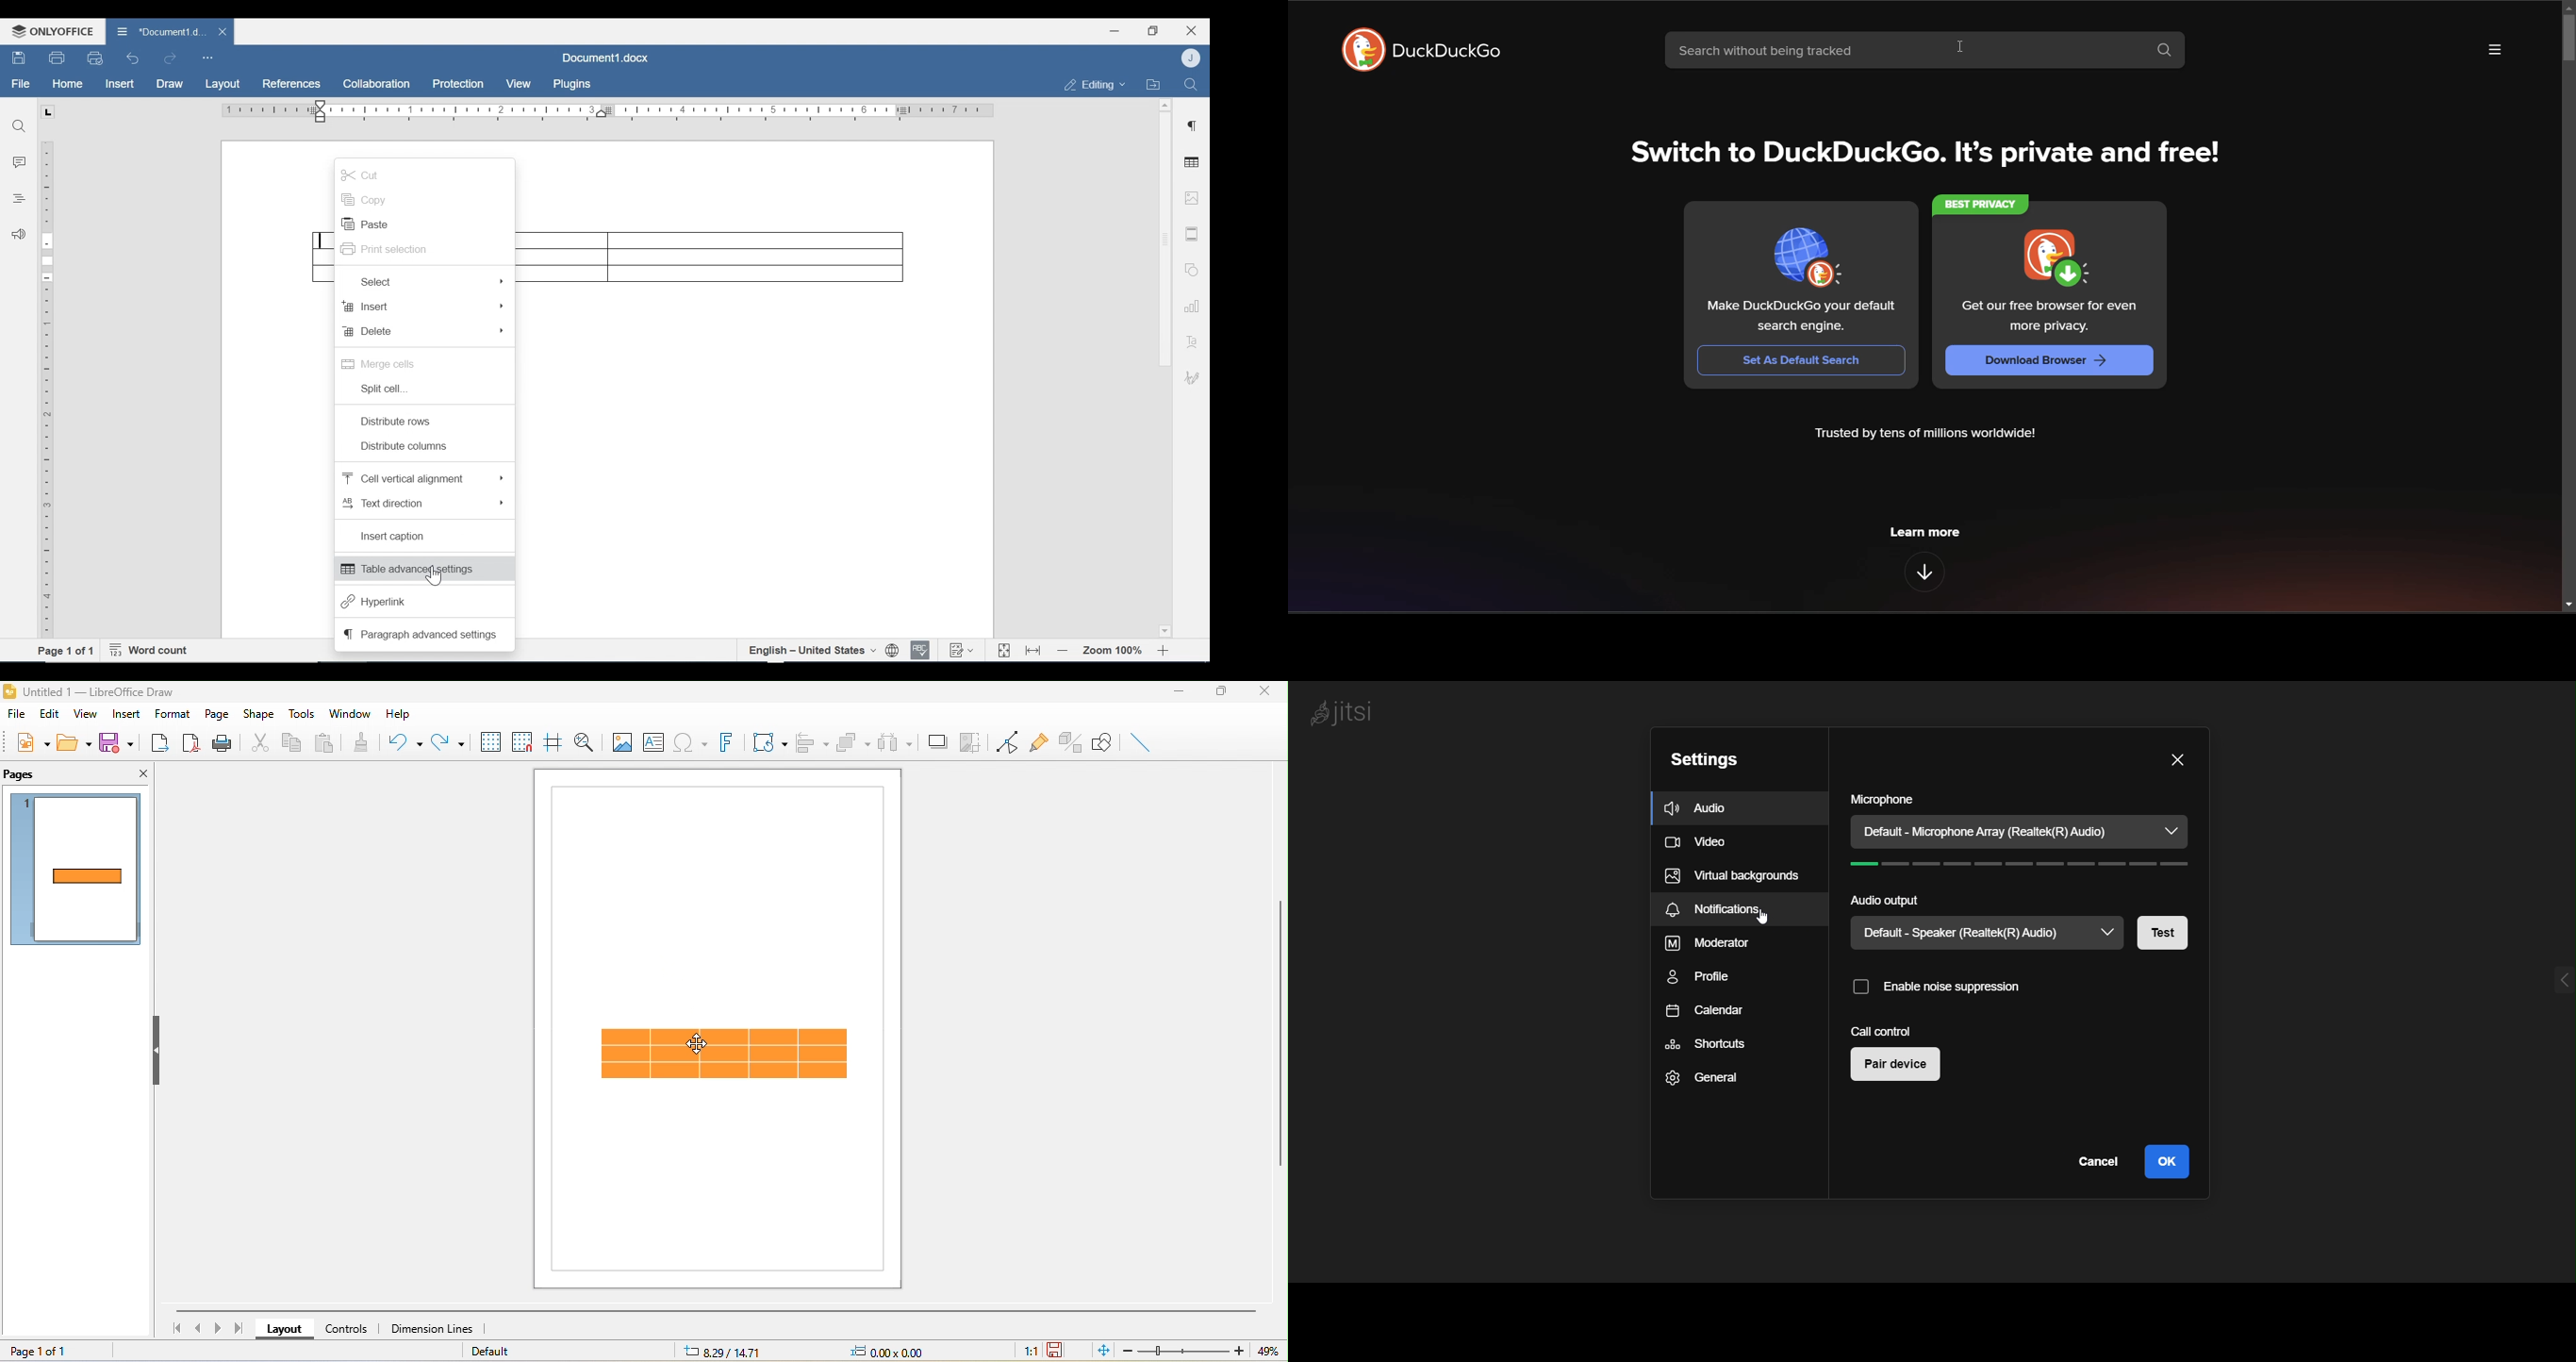 Image resolution: width=2576 pixels, height=1372 pixels. I want to click on vertical scroll bar, so click(1280, 1033).